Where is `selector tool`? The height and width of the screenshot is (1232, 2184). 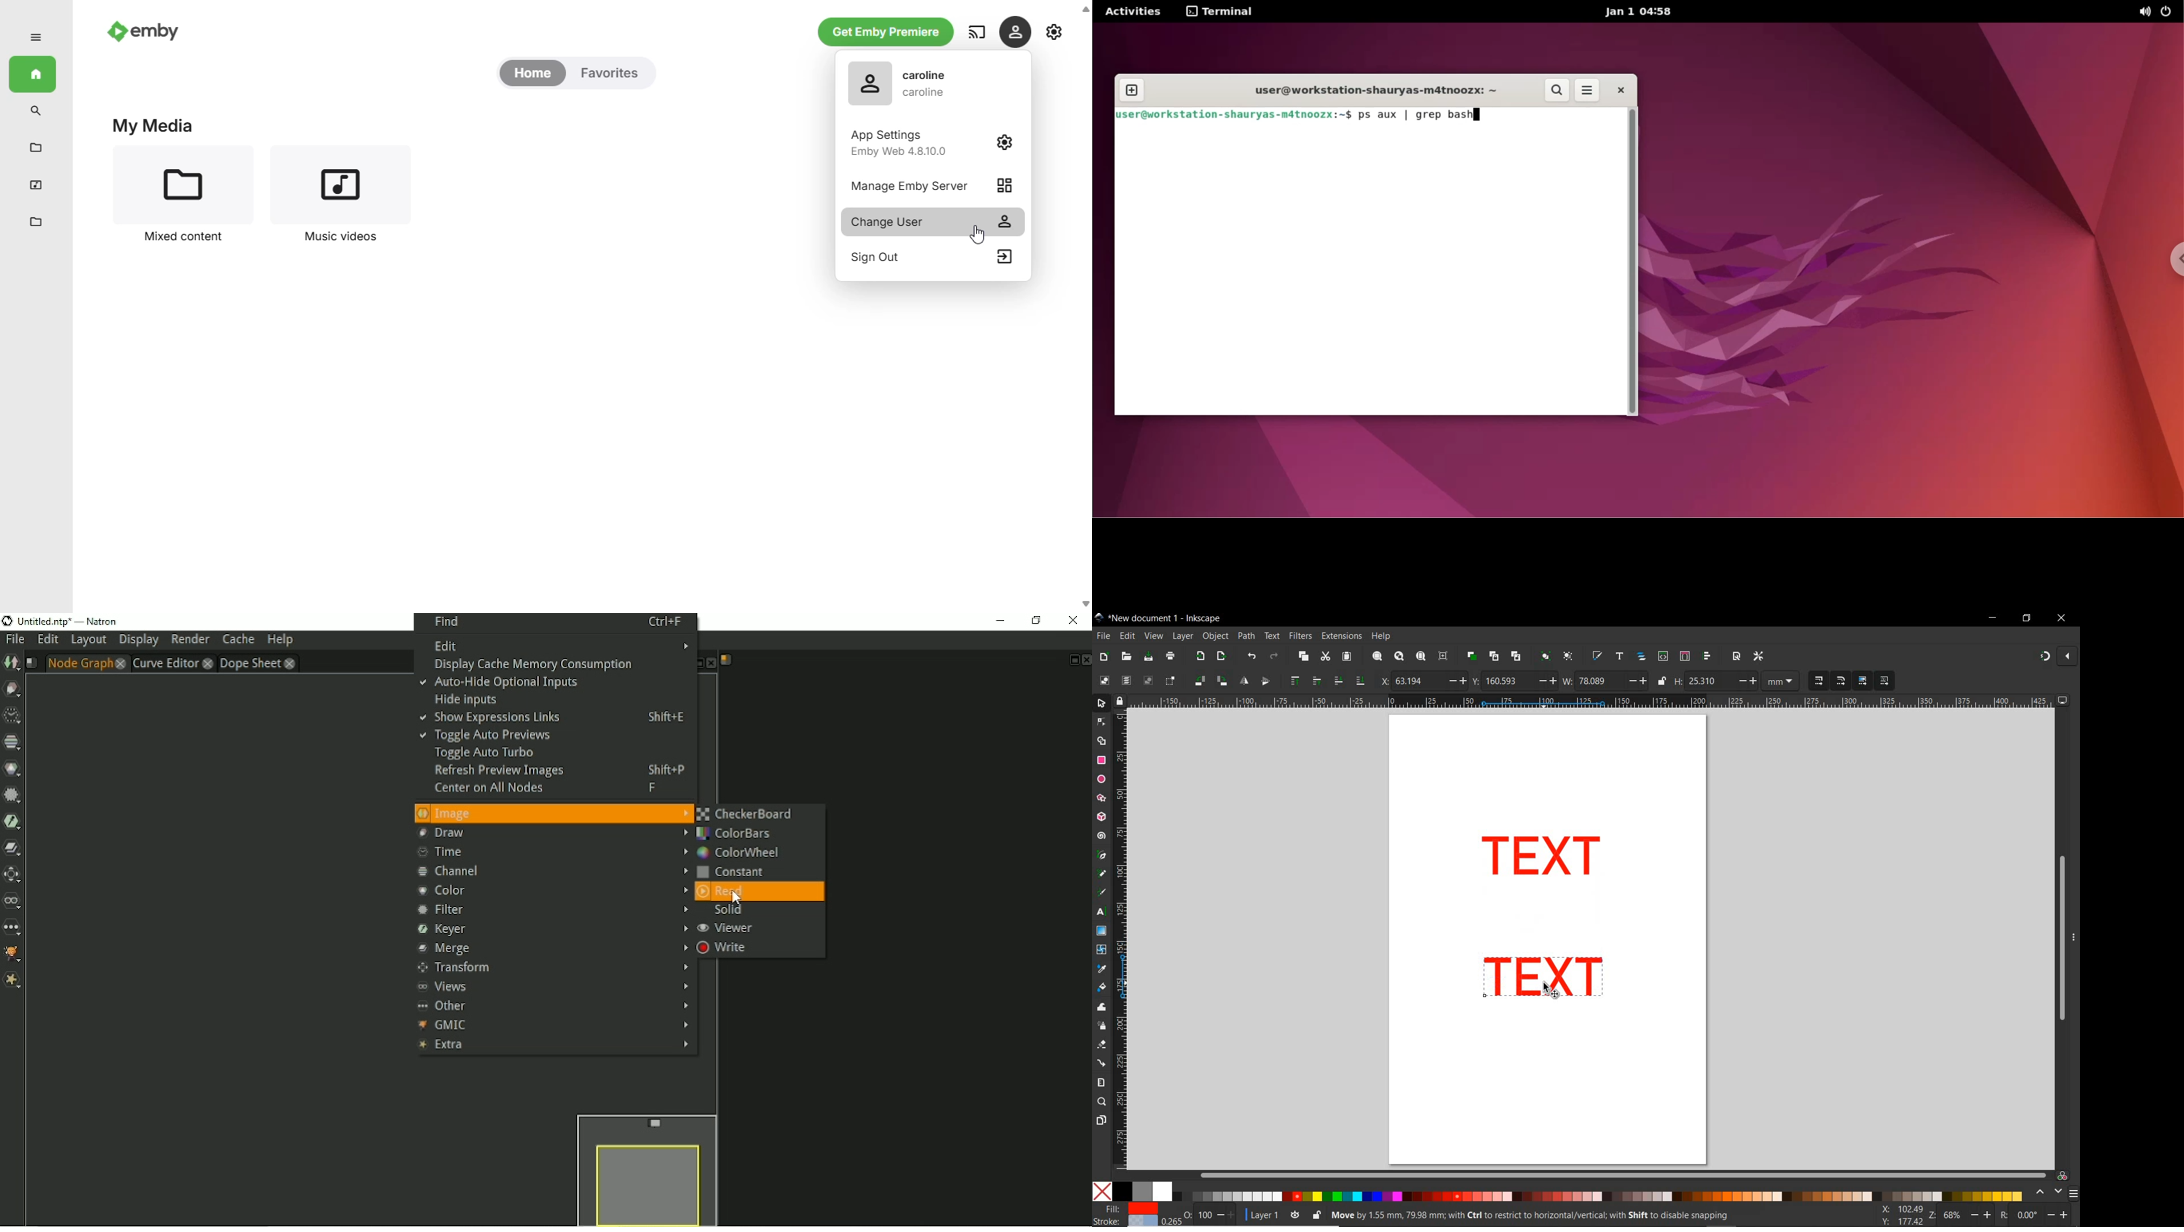 selector tool is located at coordinates (1103, 705).